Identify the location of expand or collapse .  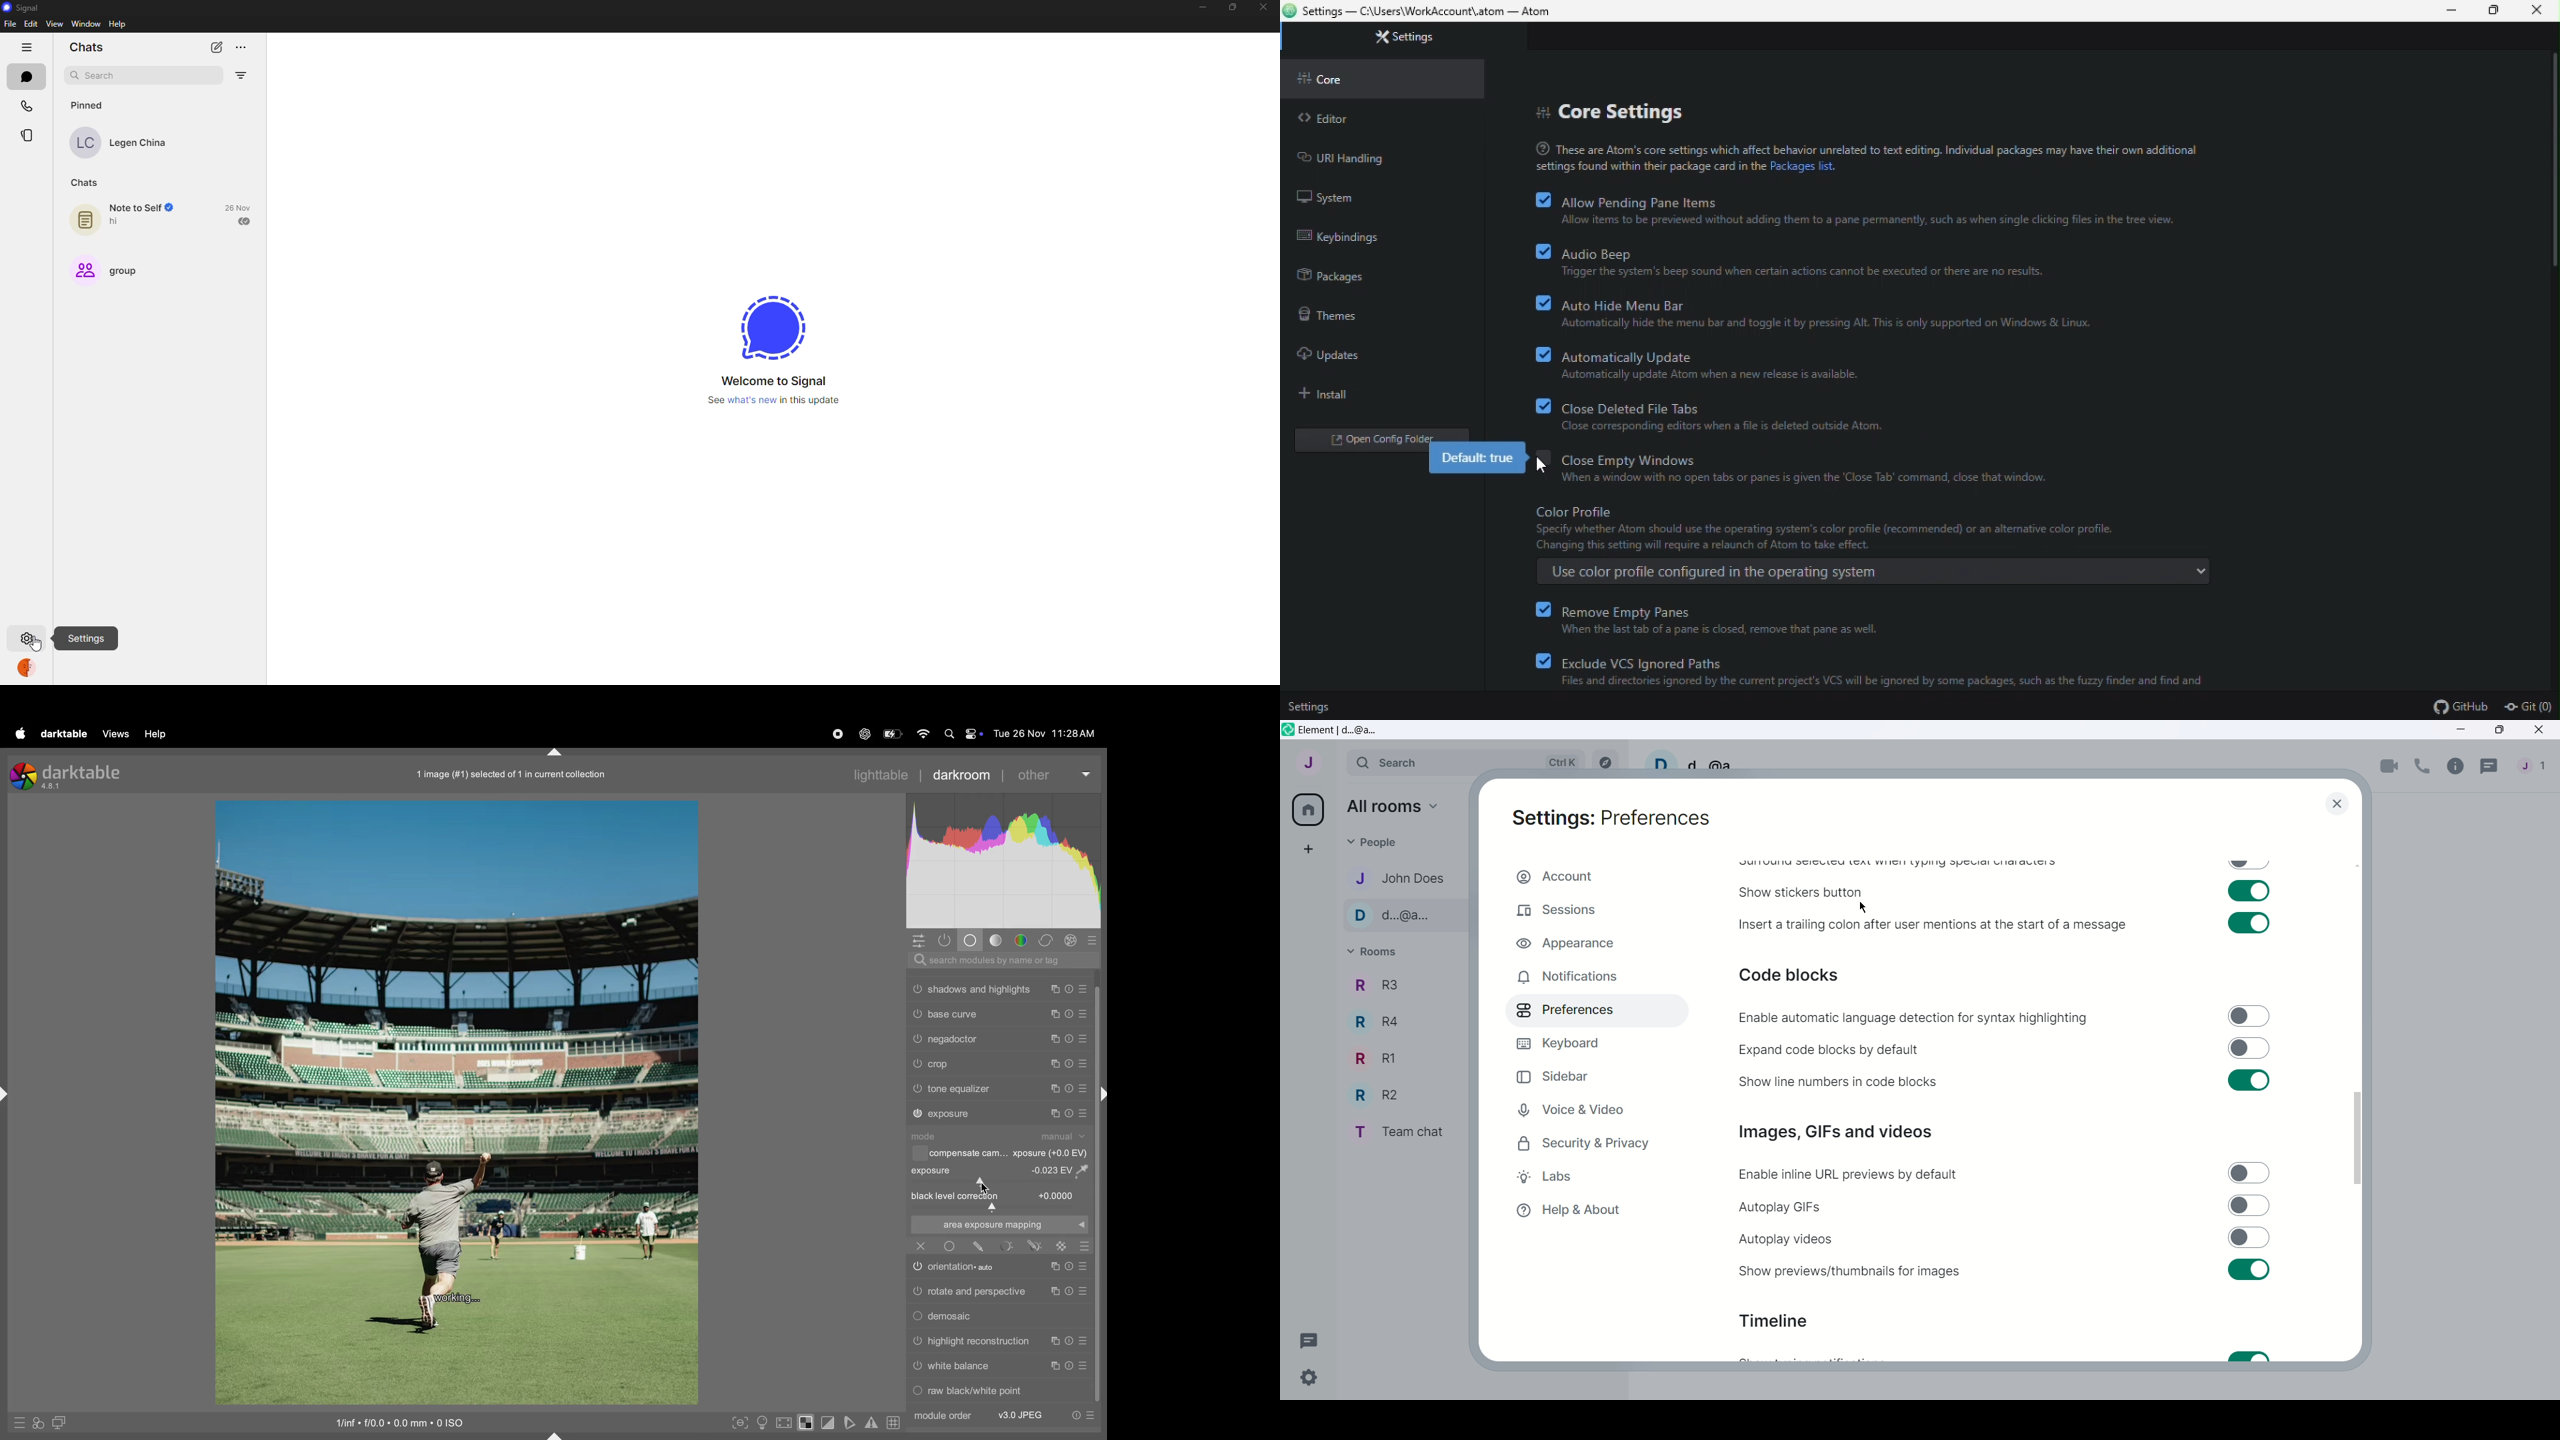
(556, 1434).